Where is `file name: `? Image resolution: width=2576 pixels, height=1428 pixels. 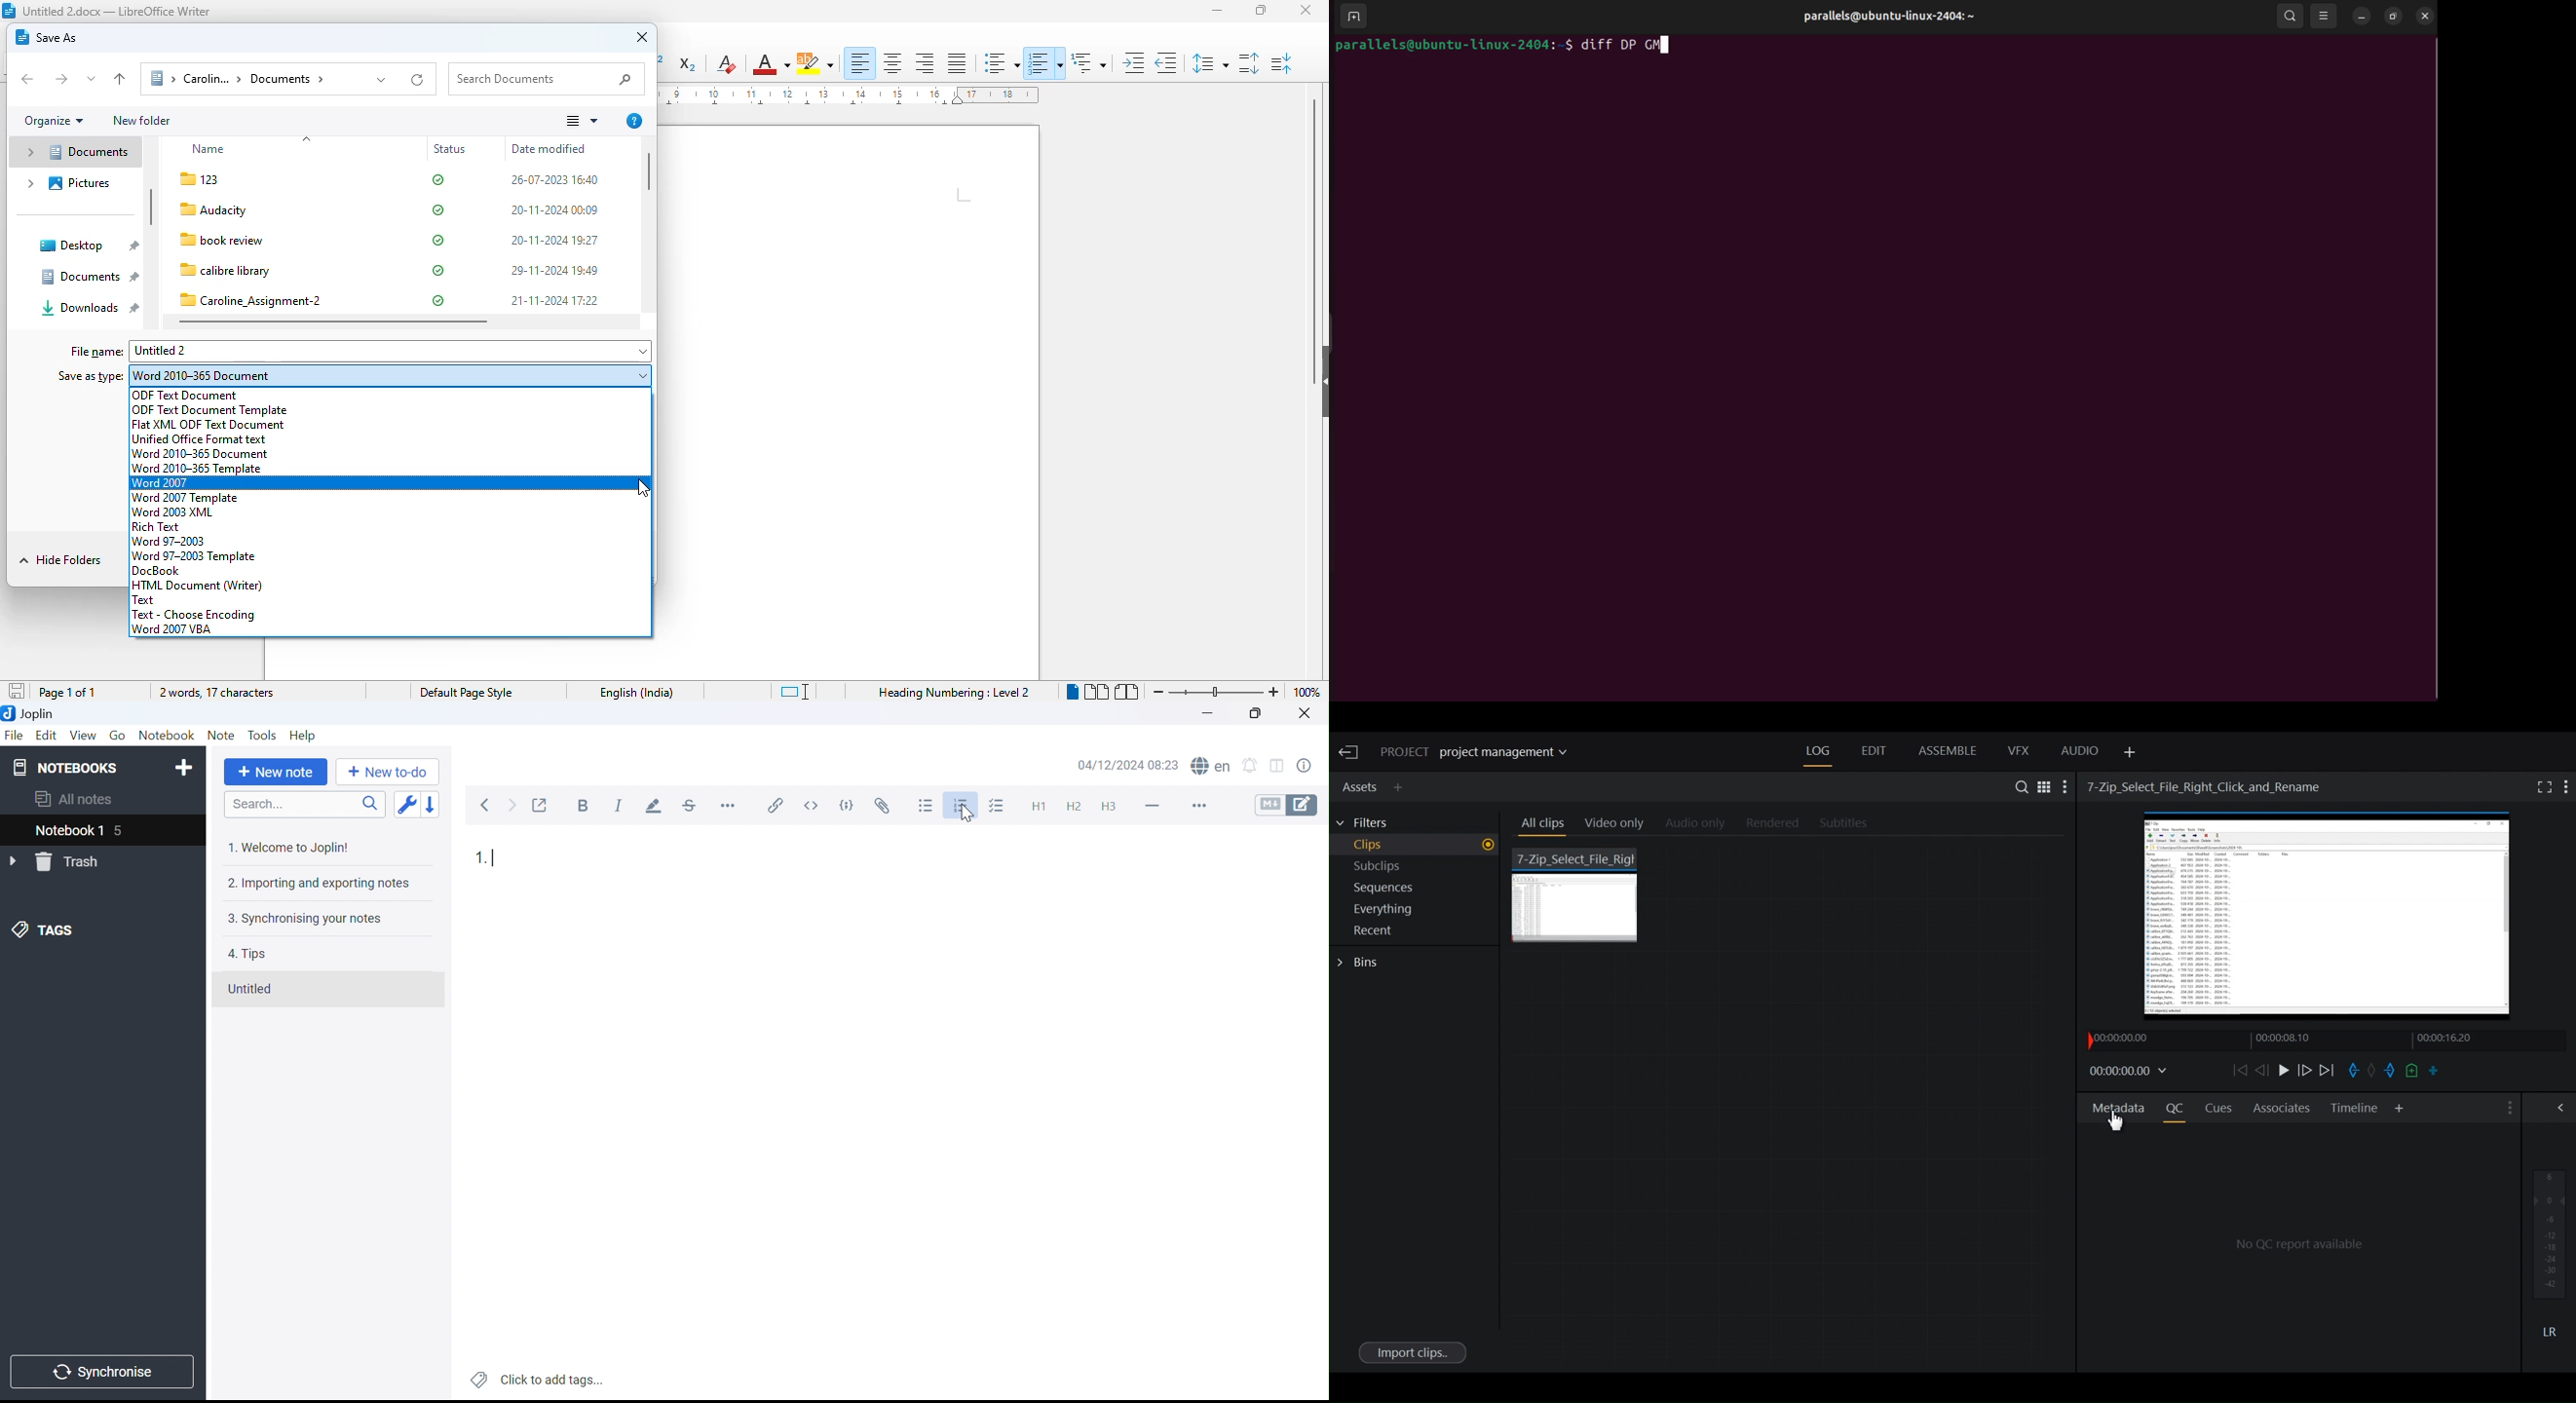 file name:  is located at coordinates (96, 352).